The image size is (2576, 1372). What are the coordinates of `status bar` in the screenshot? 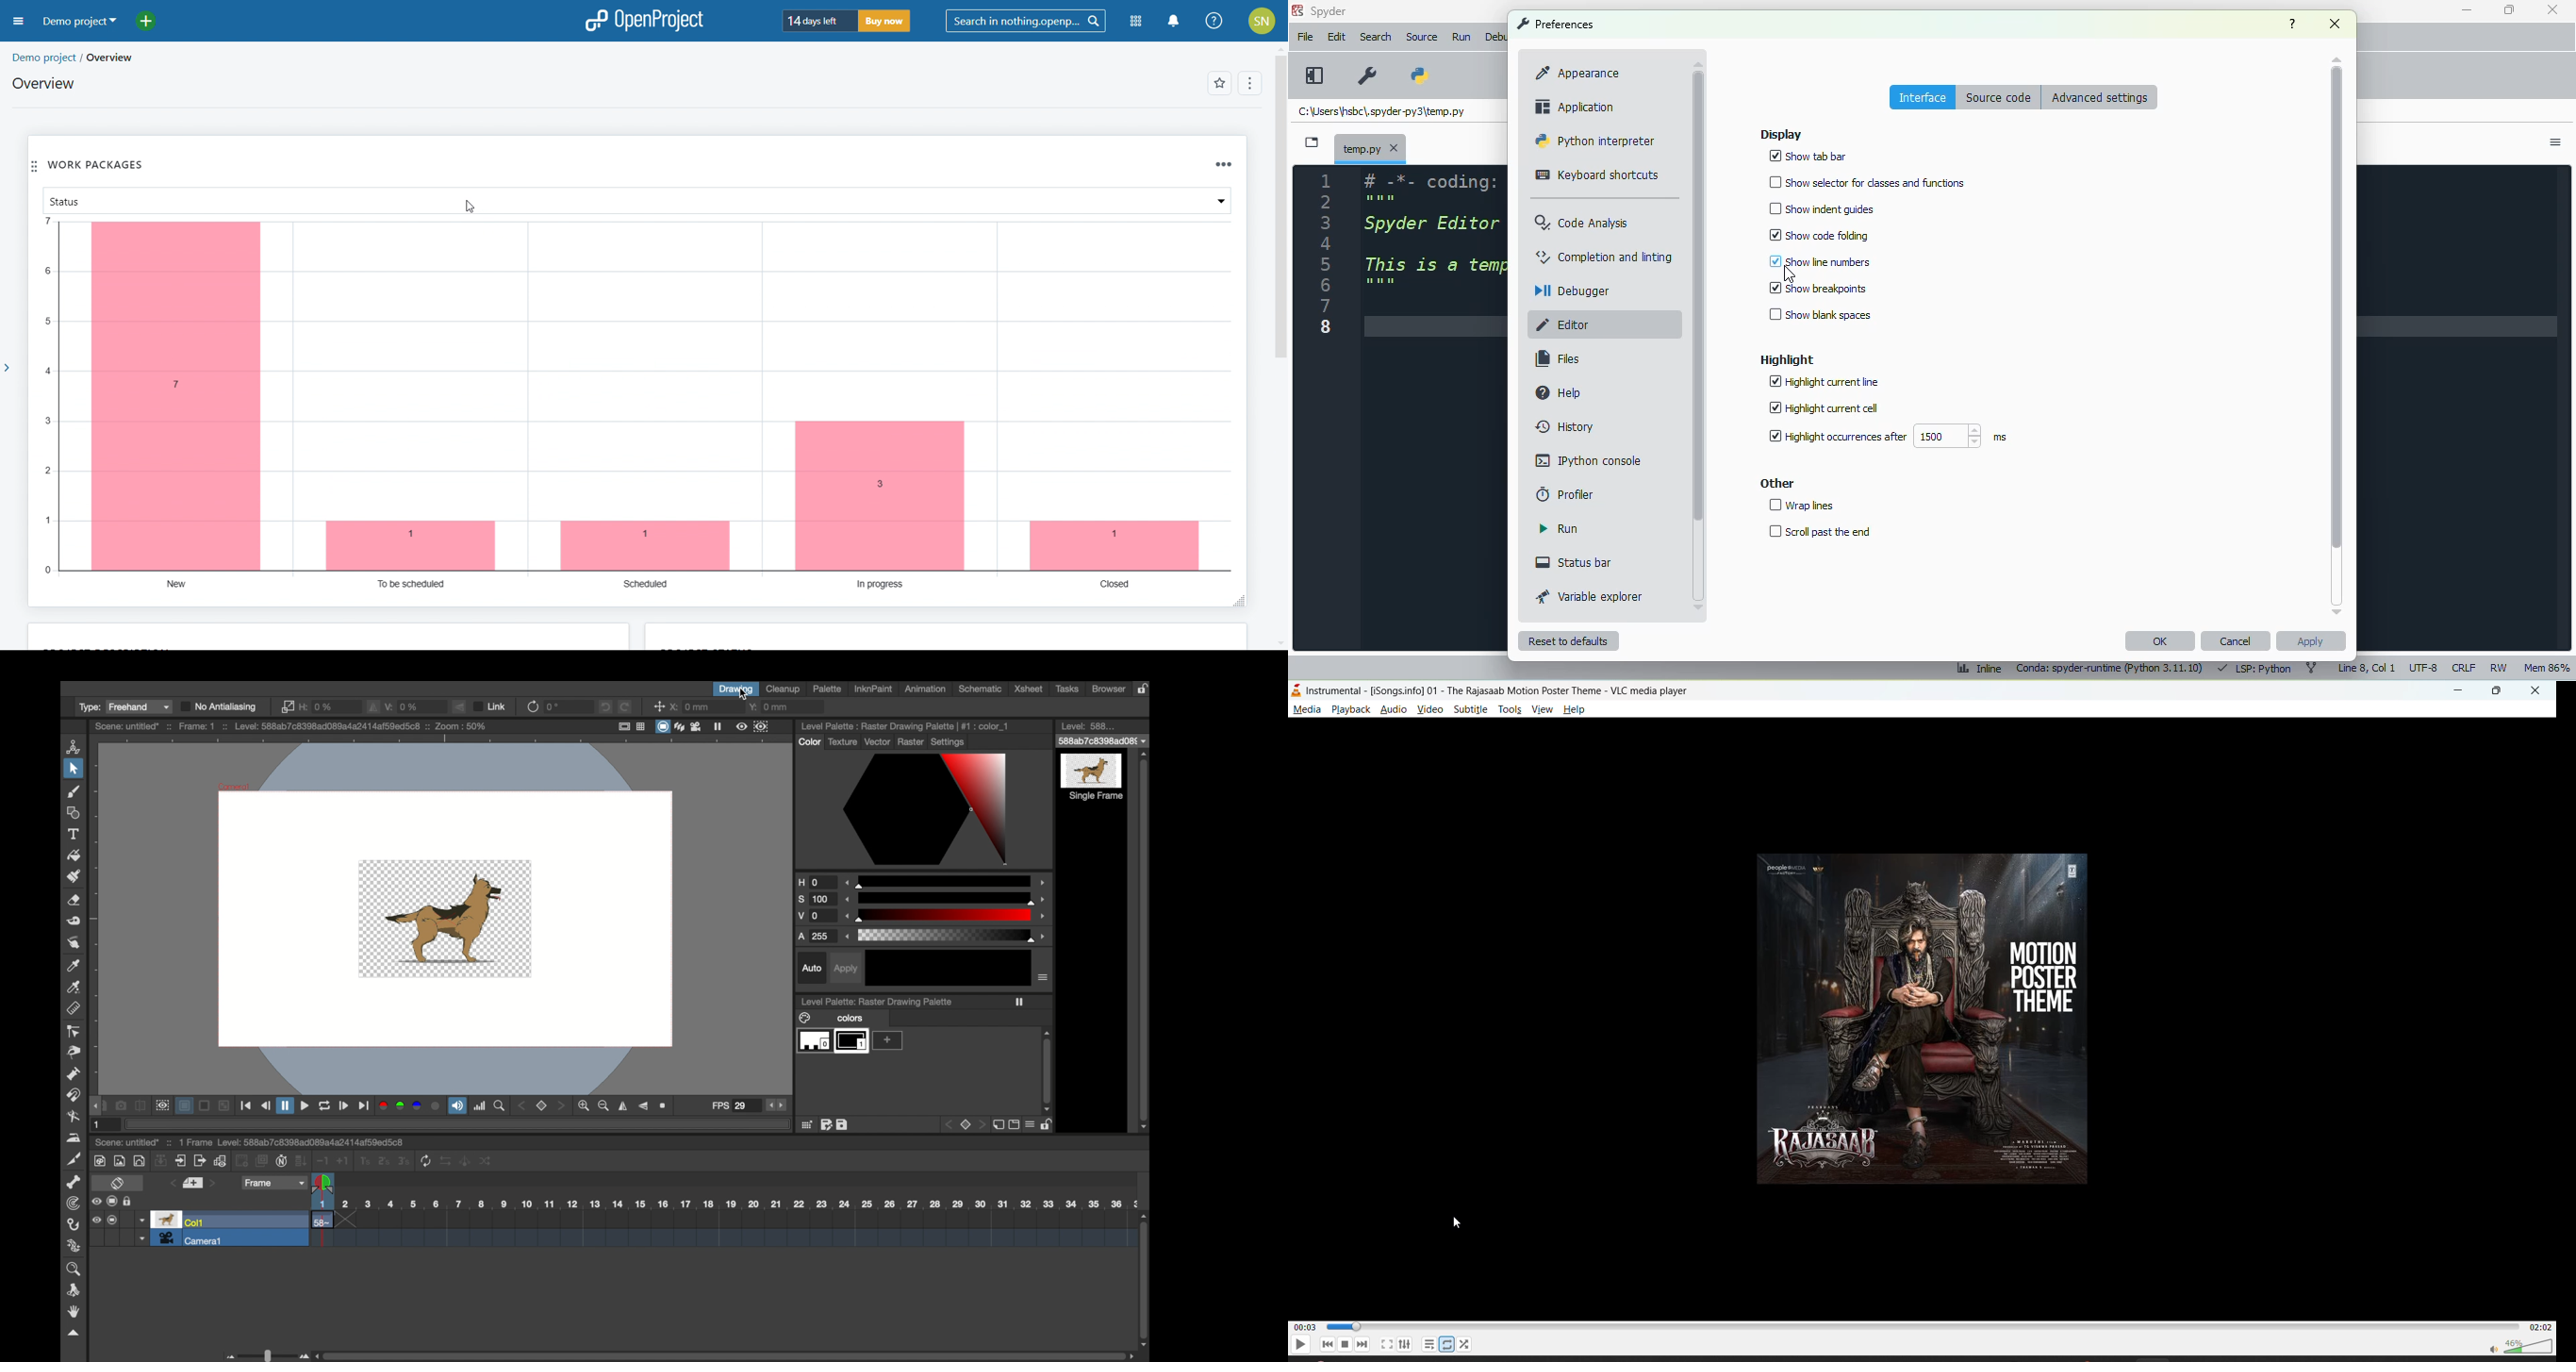 It's located at (1576, 562).